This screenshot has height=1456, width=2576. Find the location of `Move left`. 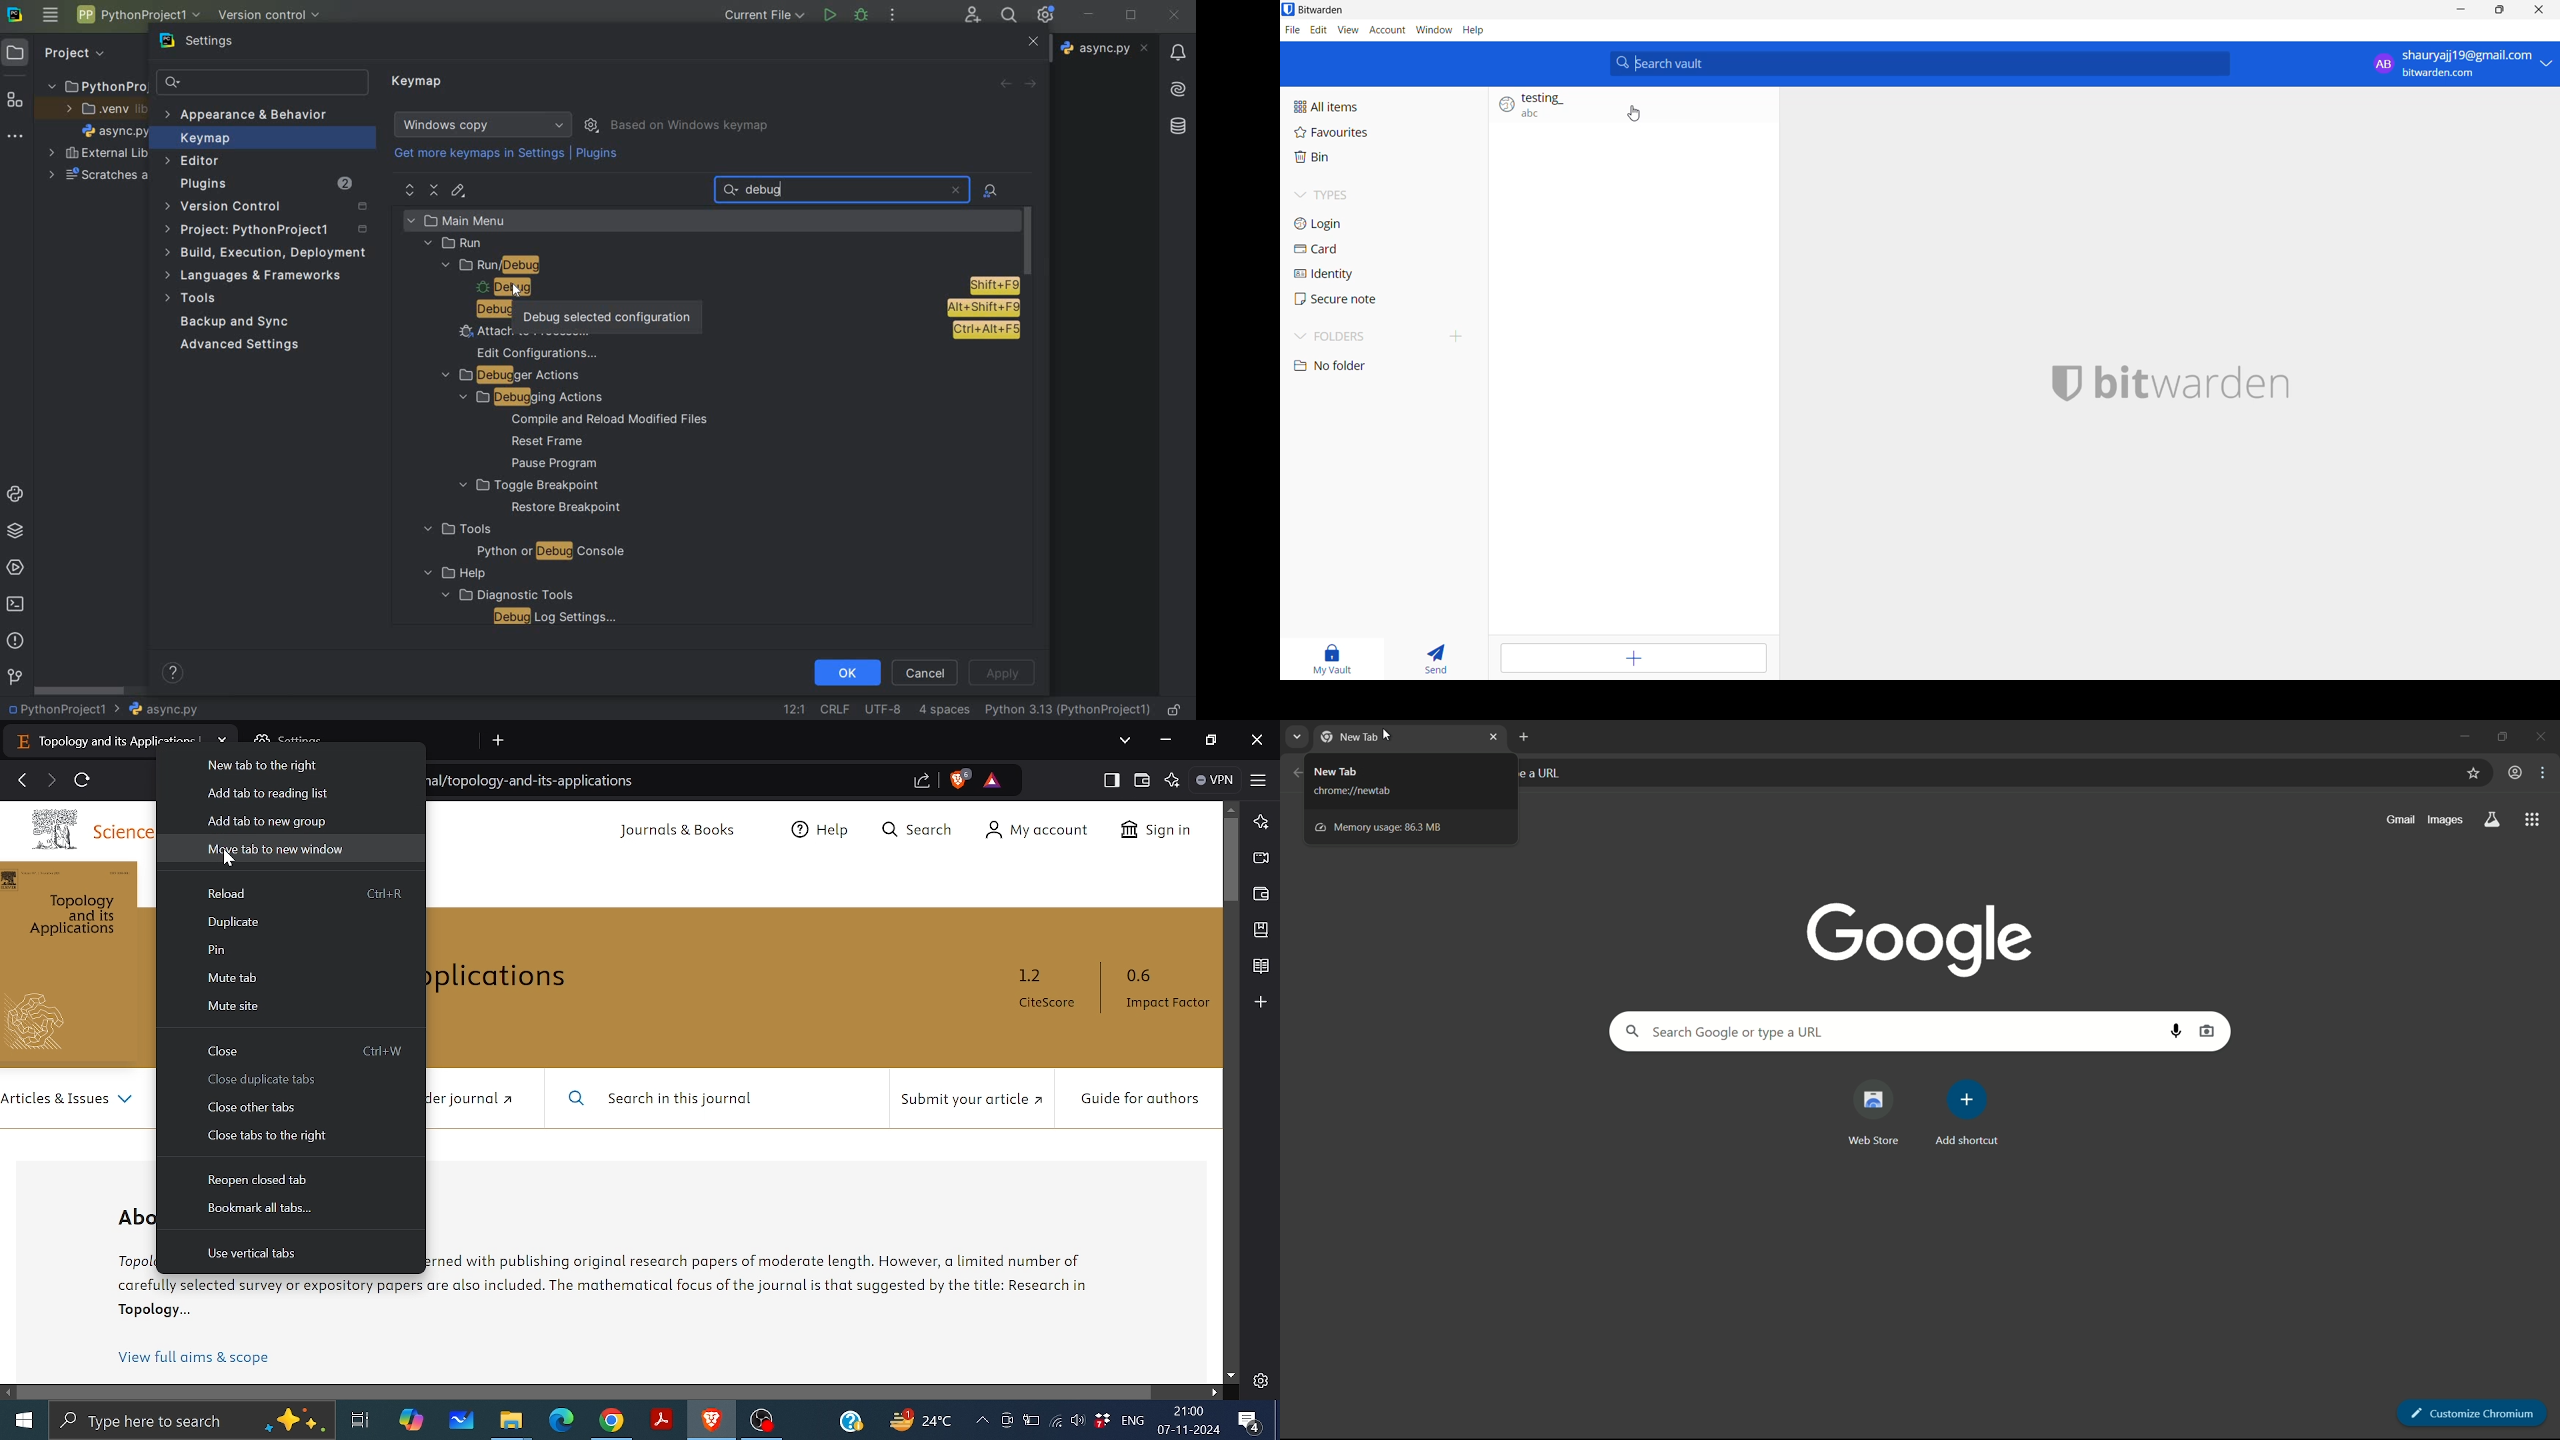

Move left is located at coordinates (8, 1393).